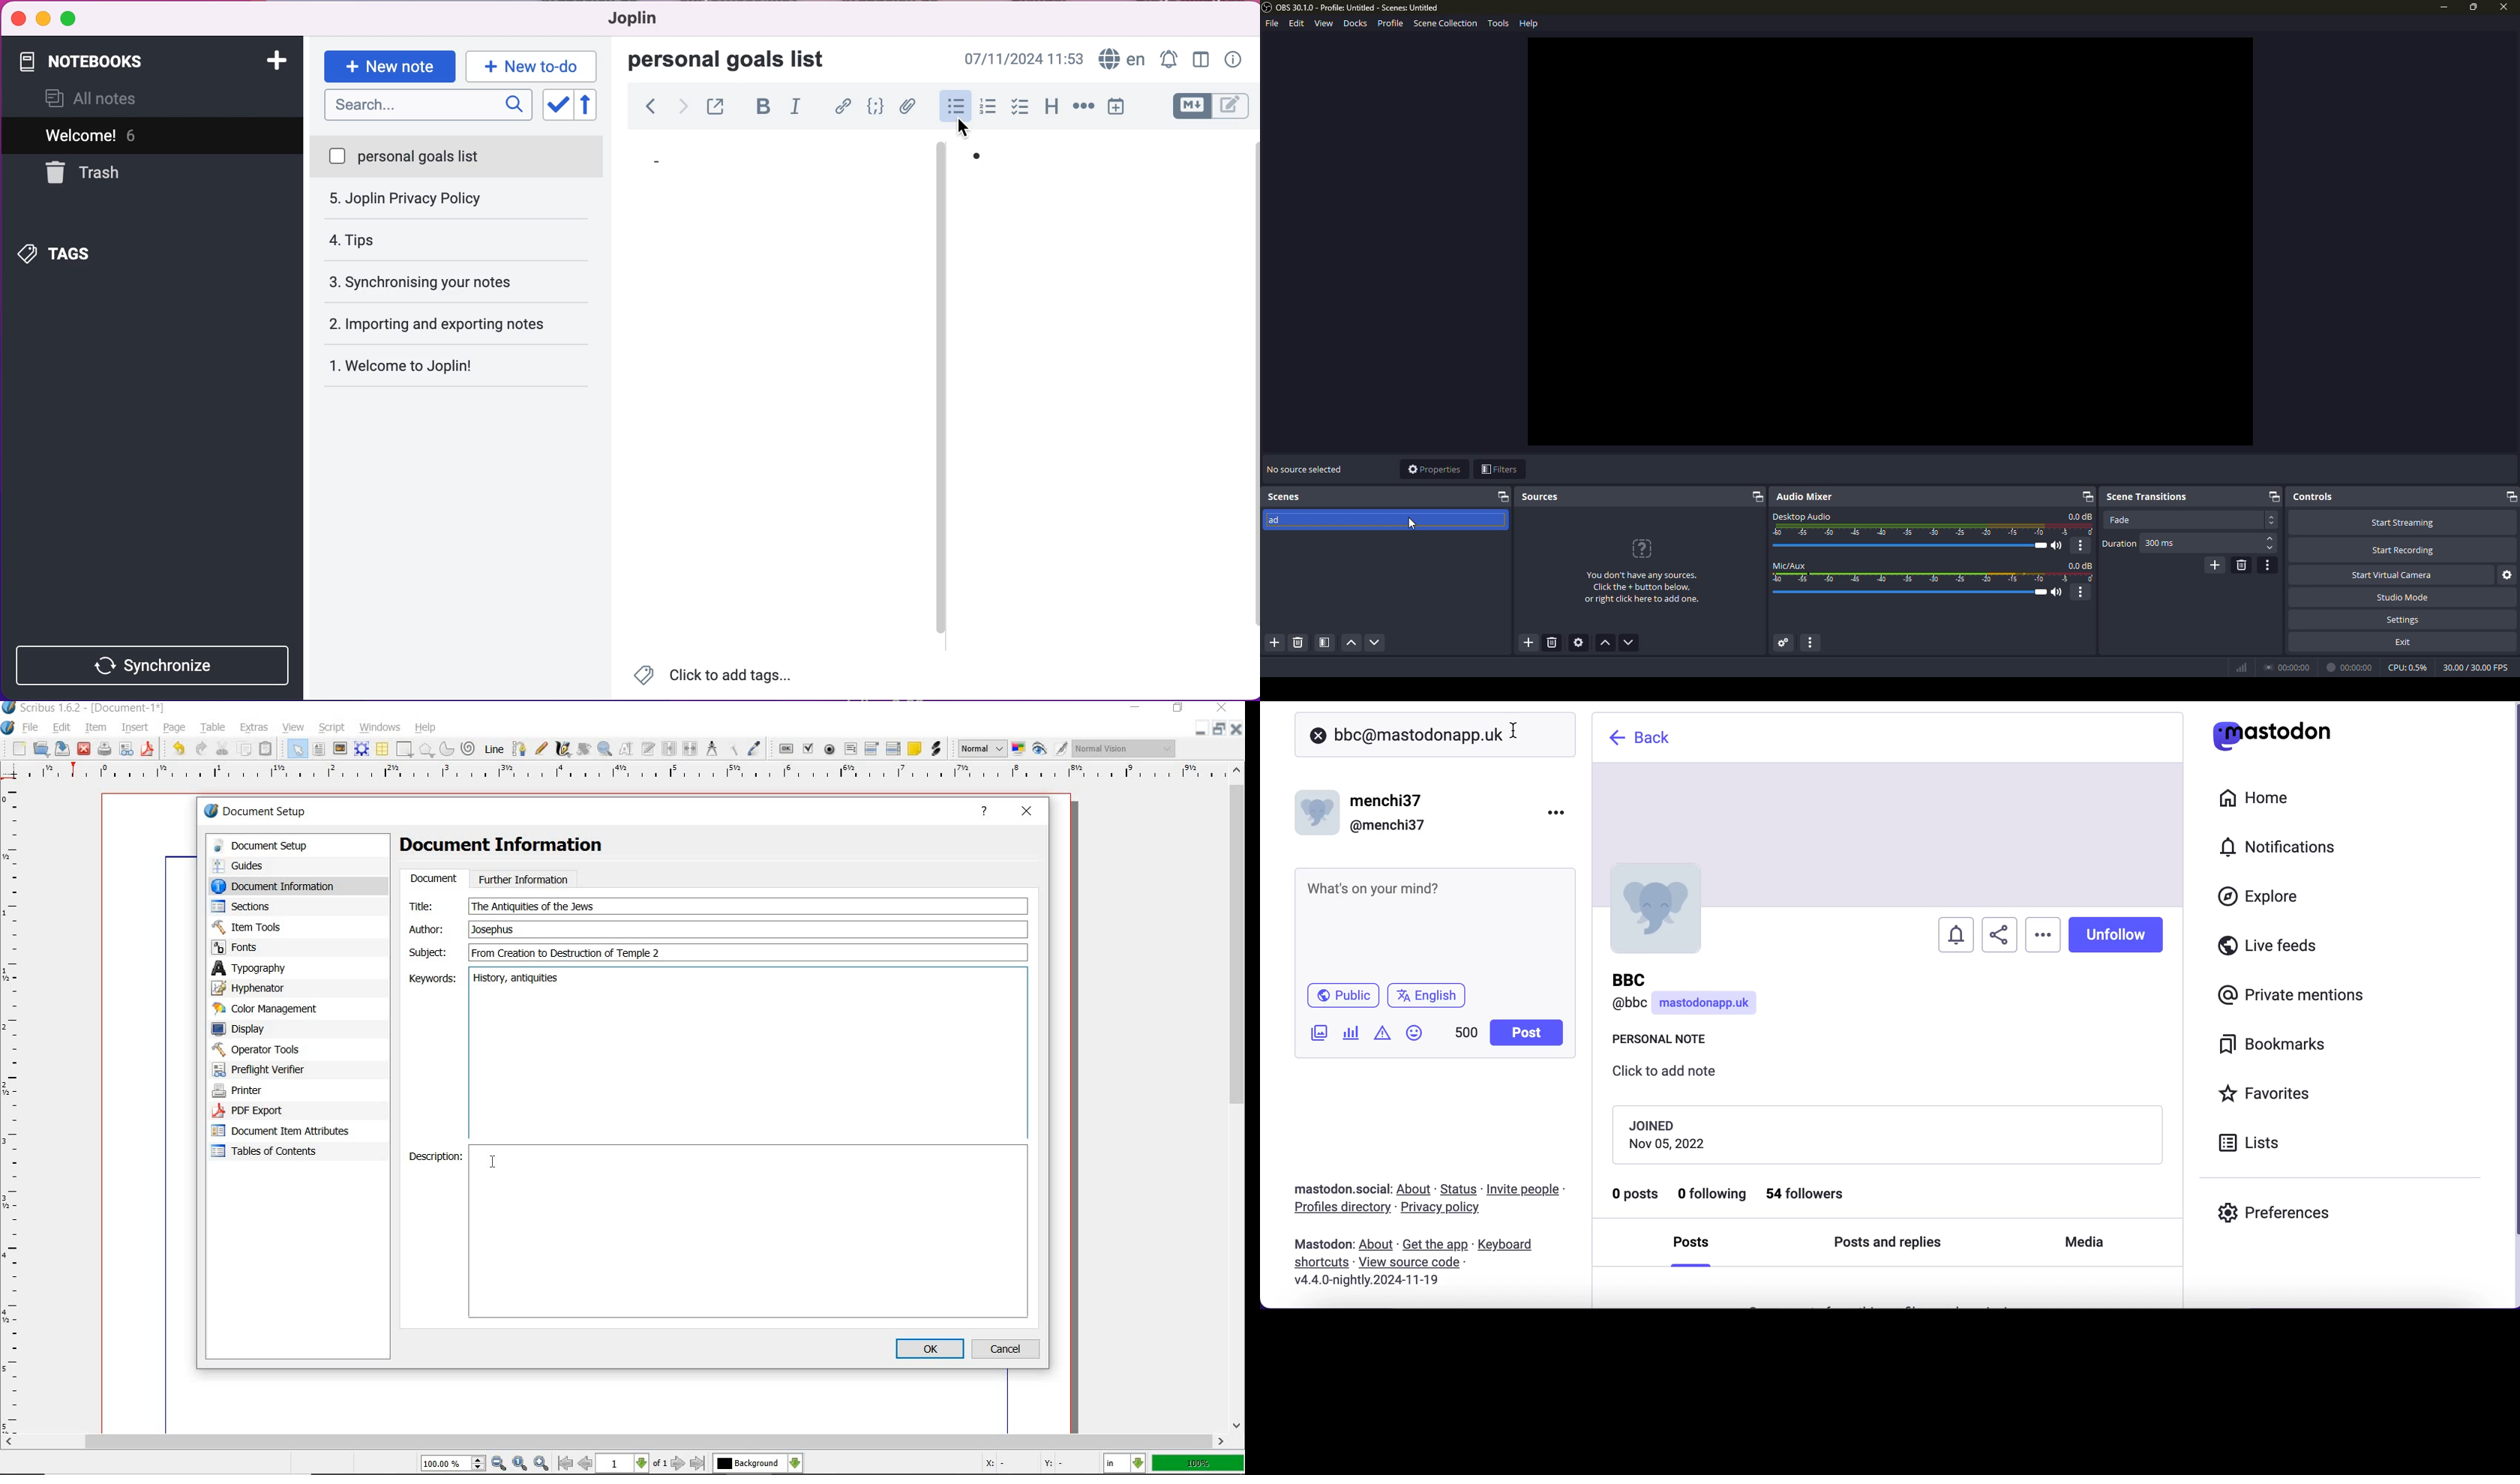 This screenshot has width=2520, height=1484. What do you see at coordinates (431, 906) in the screenshot?
I see `Title` at bounding box center [431, 906].